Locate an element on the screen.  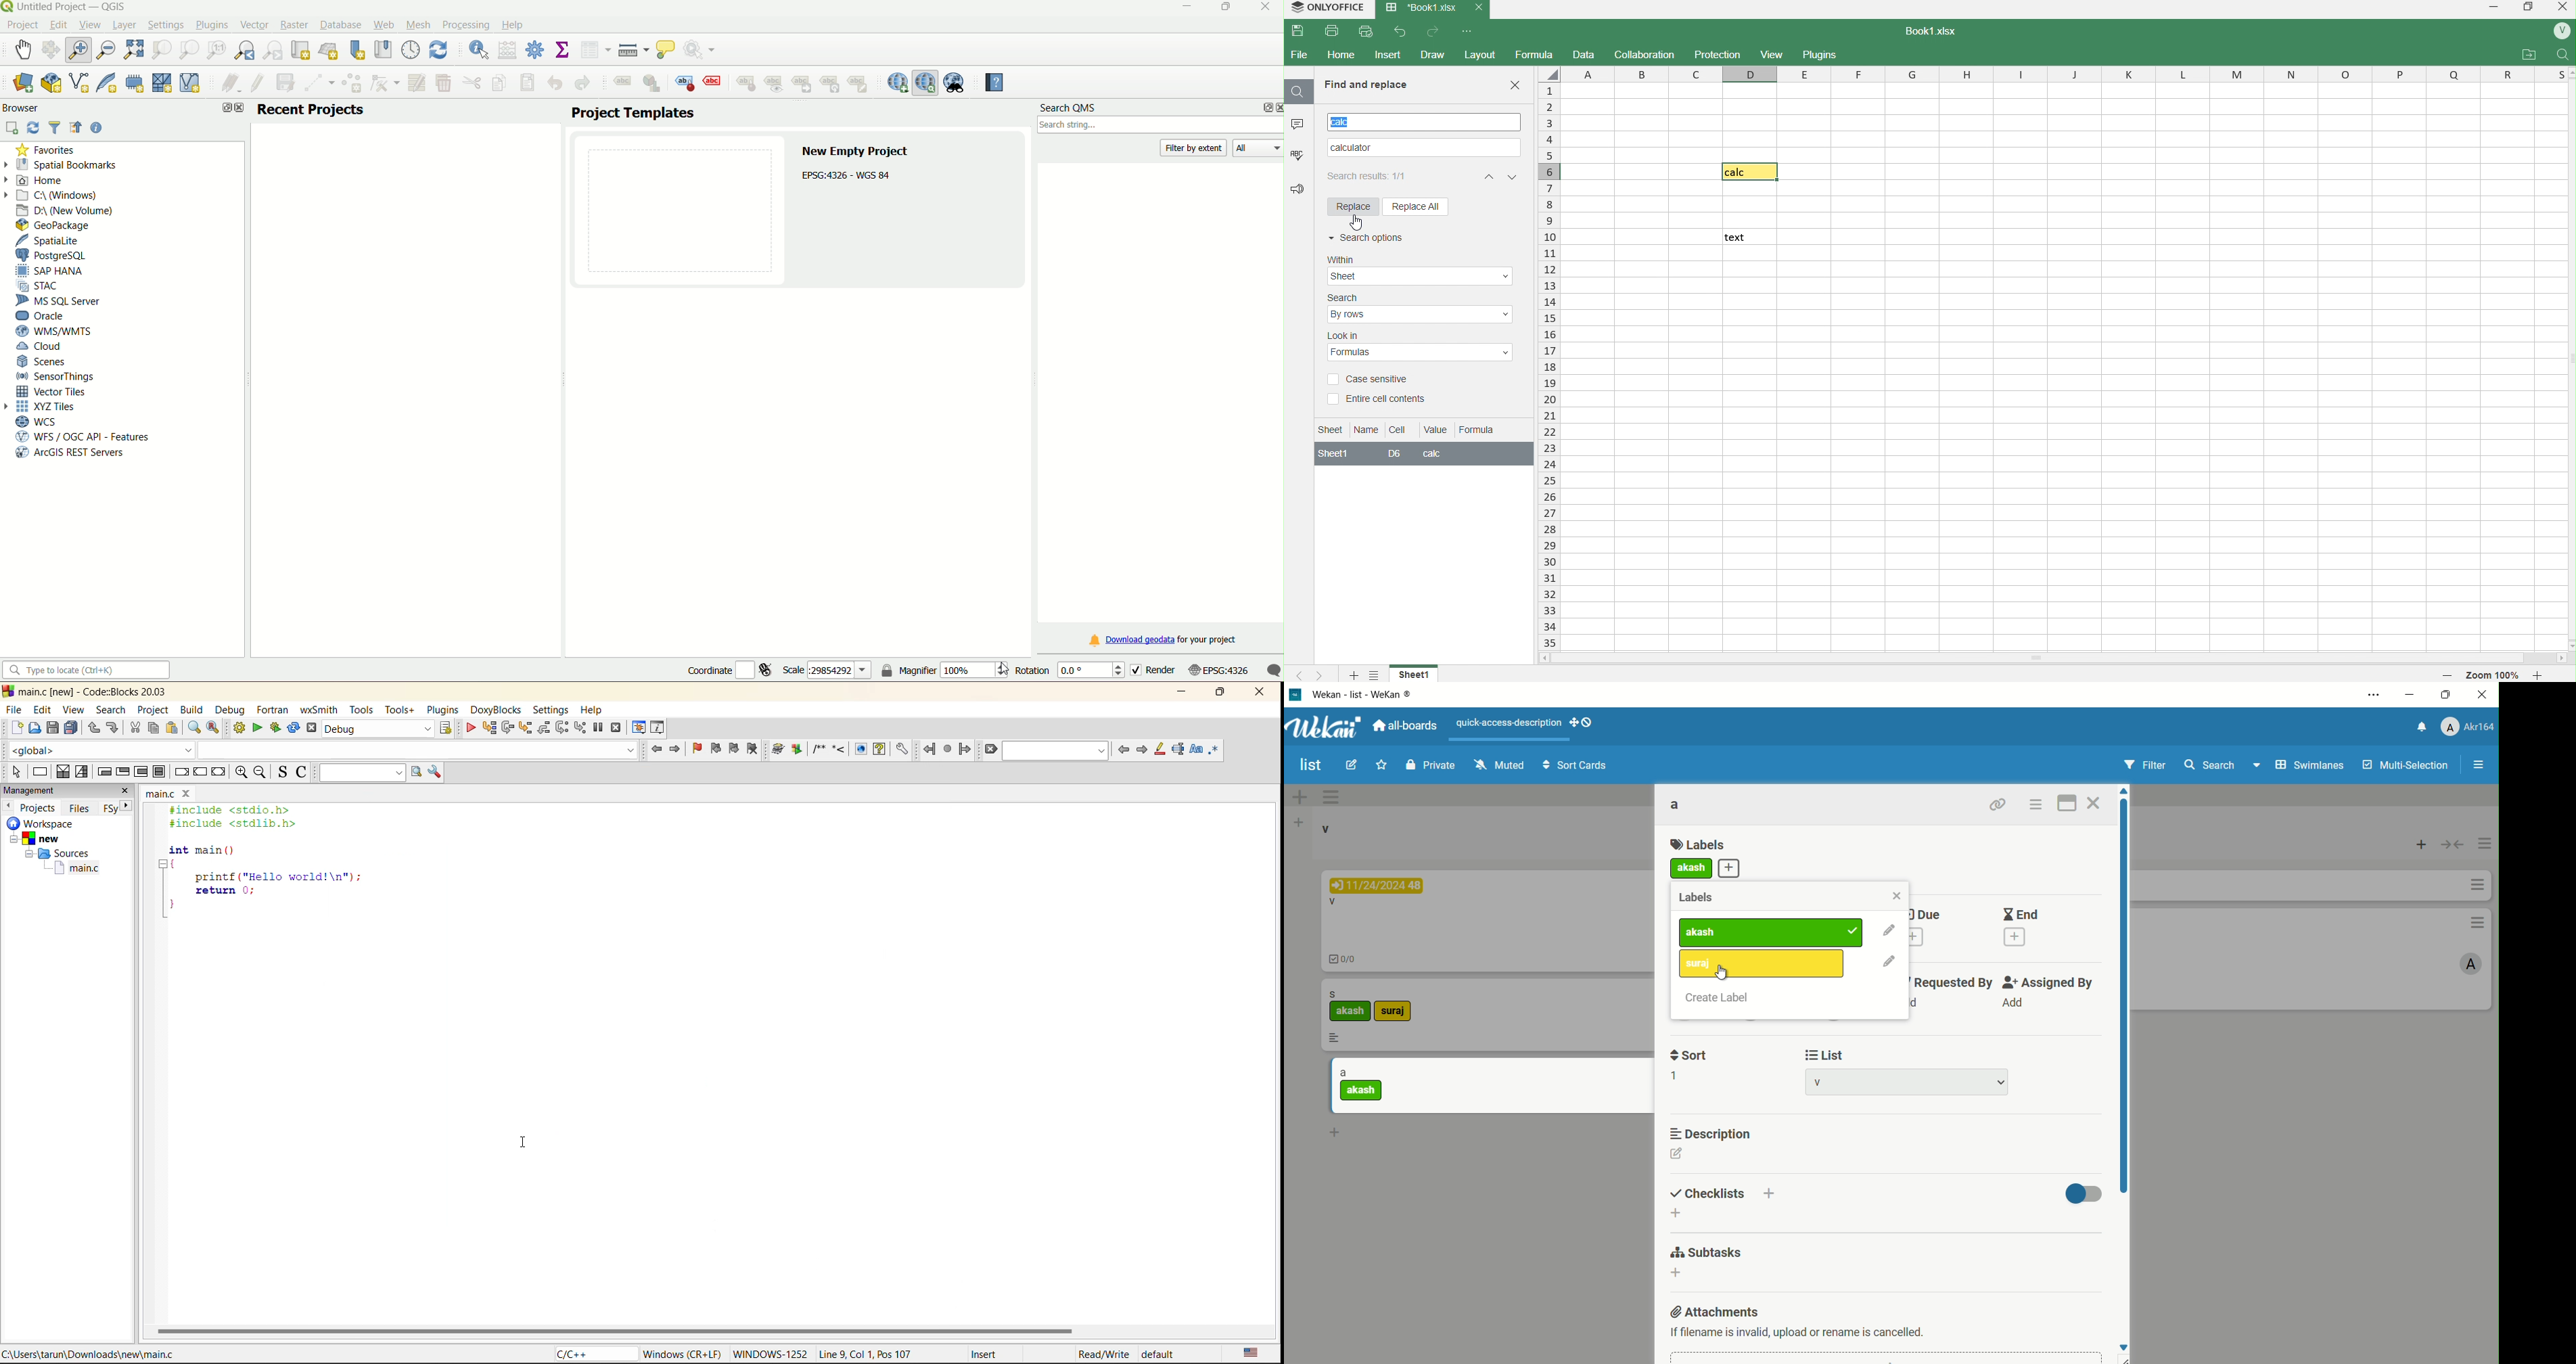
toggle display is located at coordinates (715, 81).